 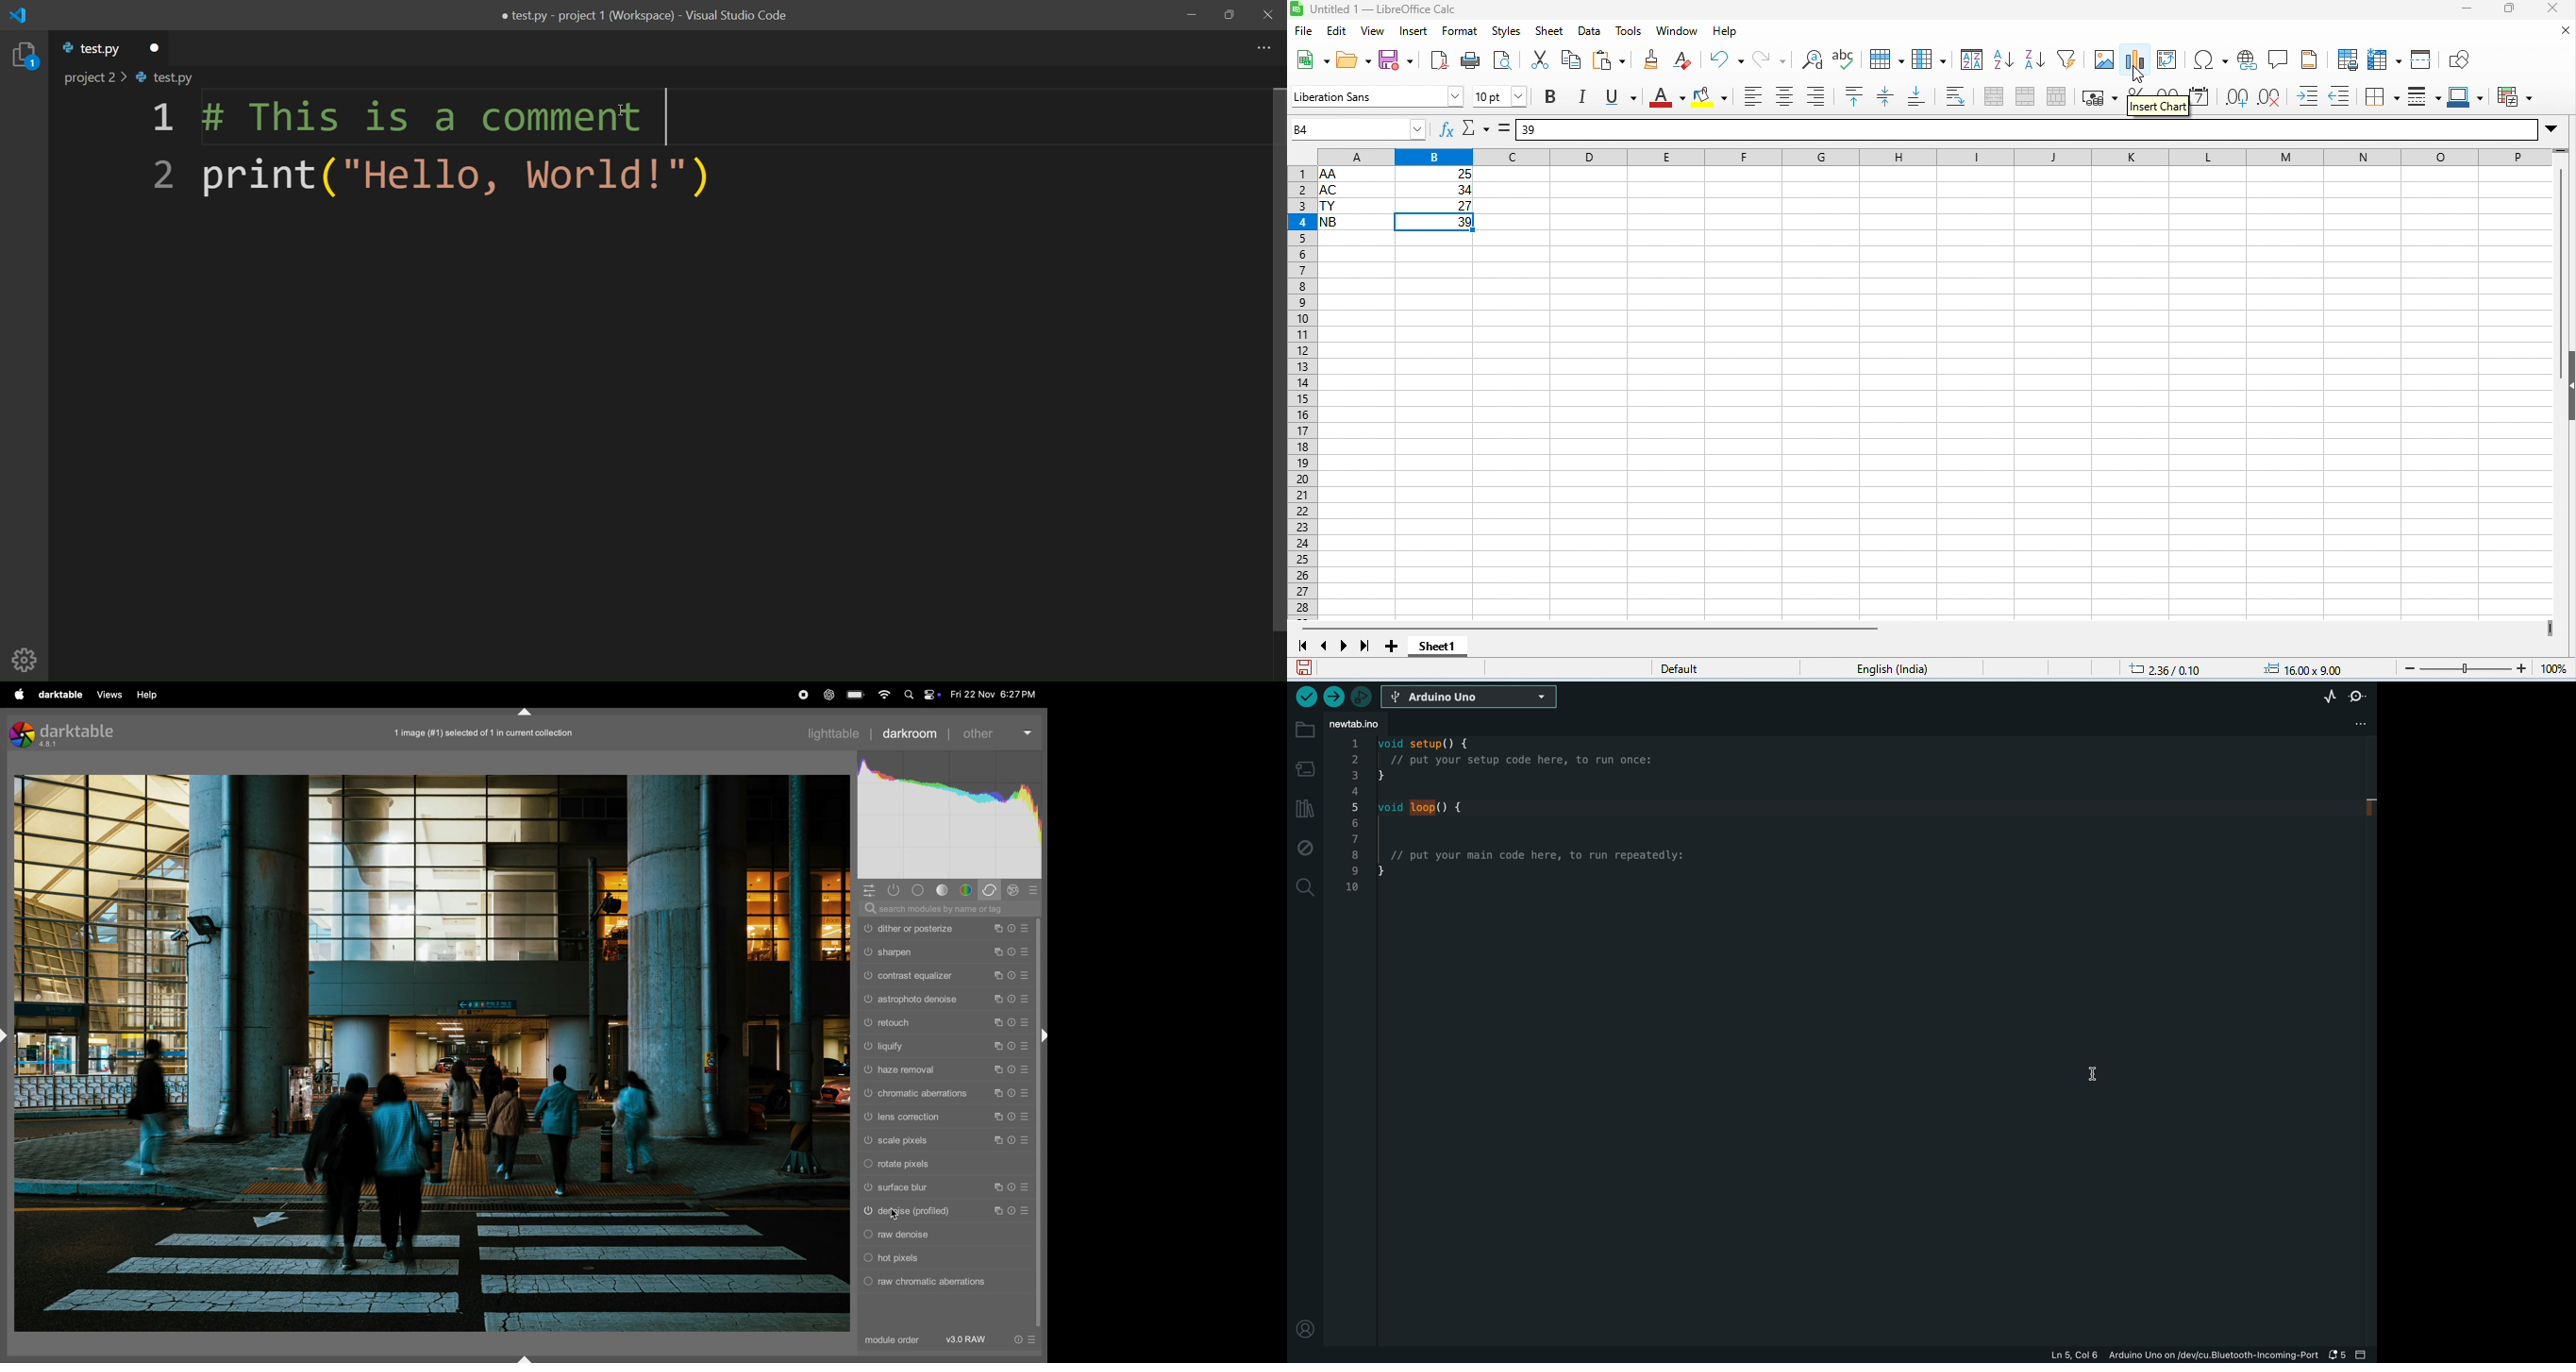 I want to click on format as number, so click(x=2167, y=101).